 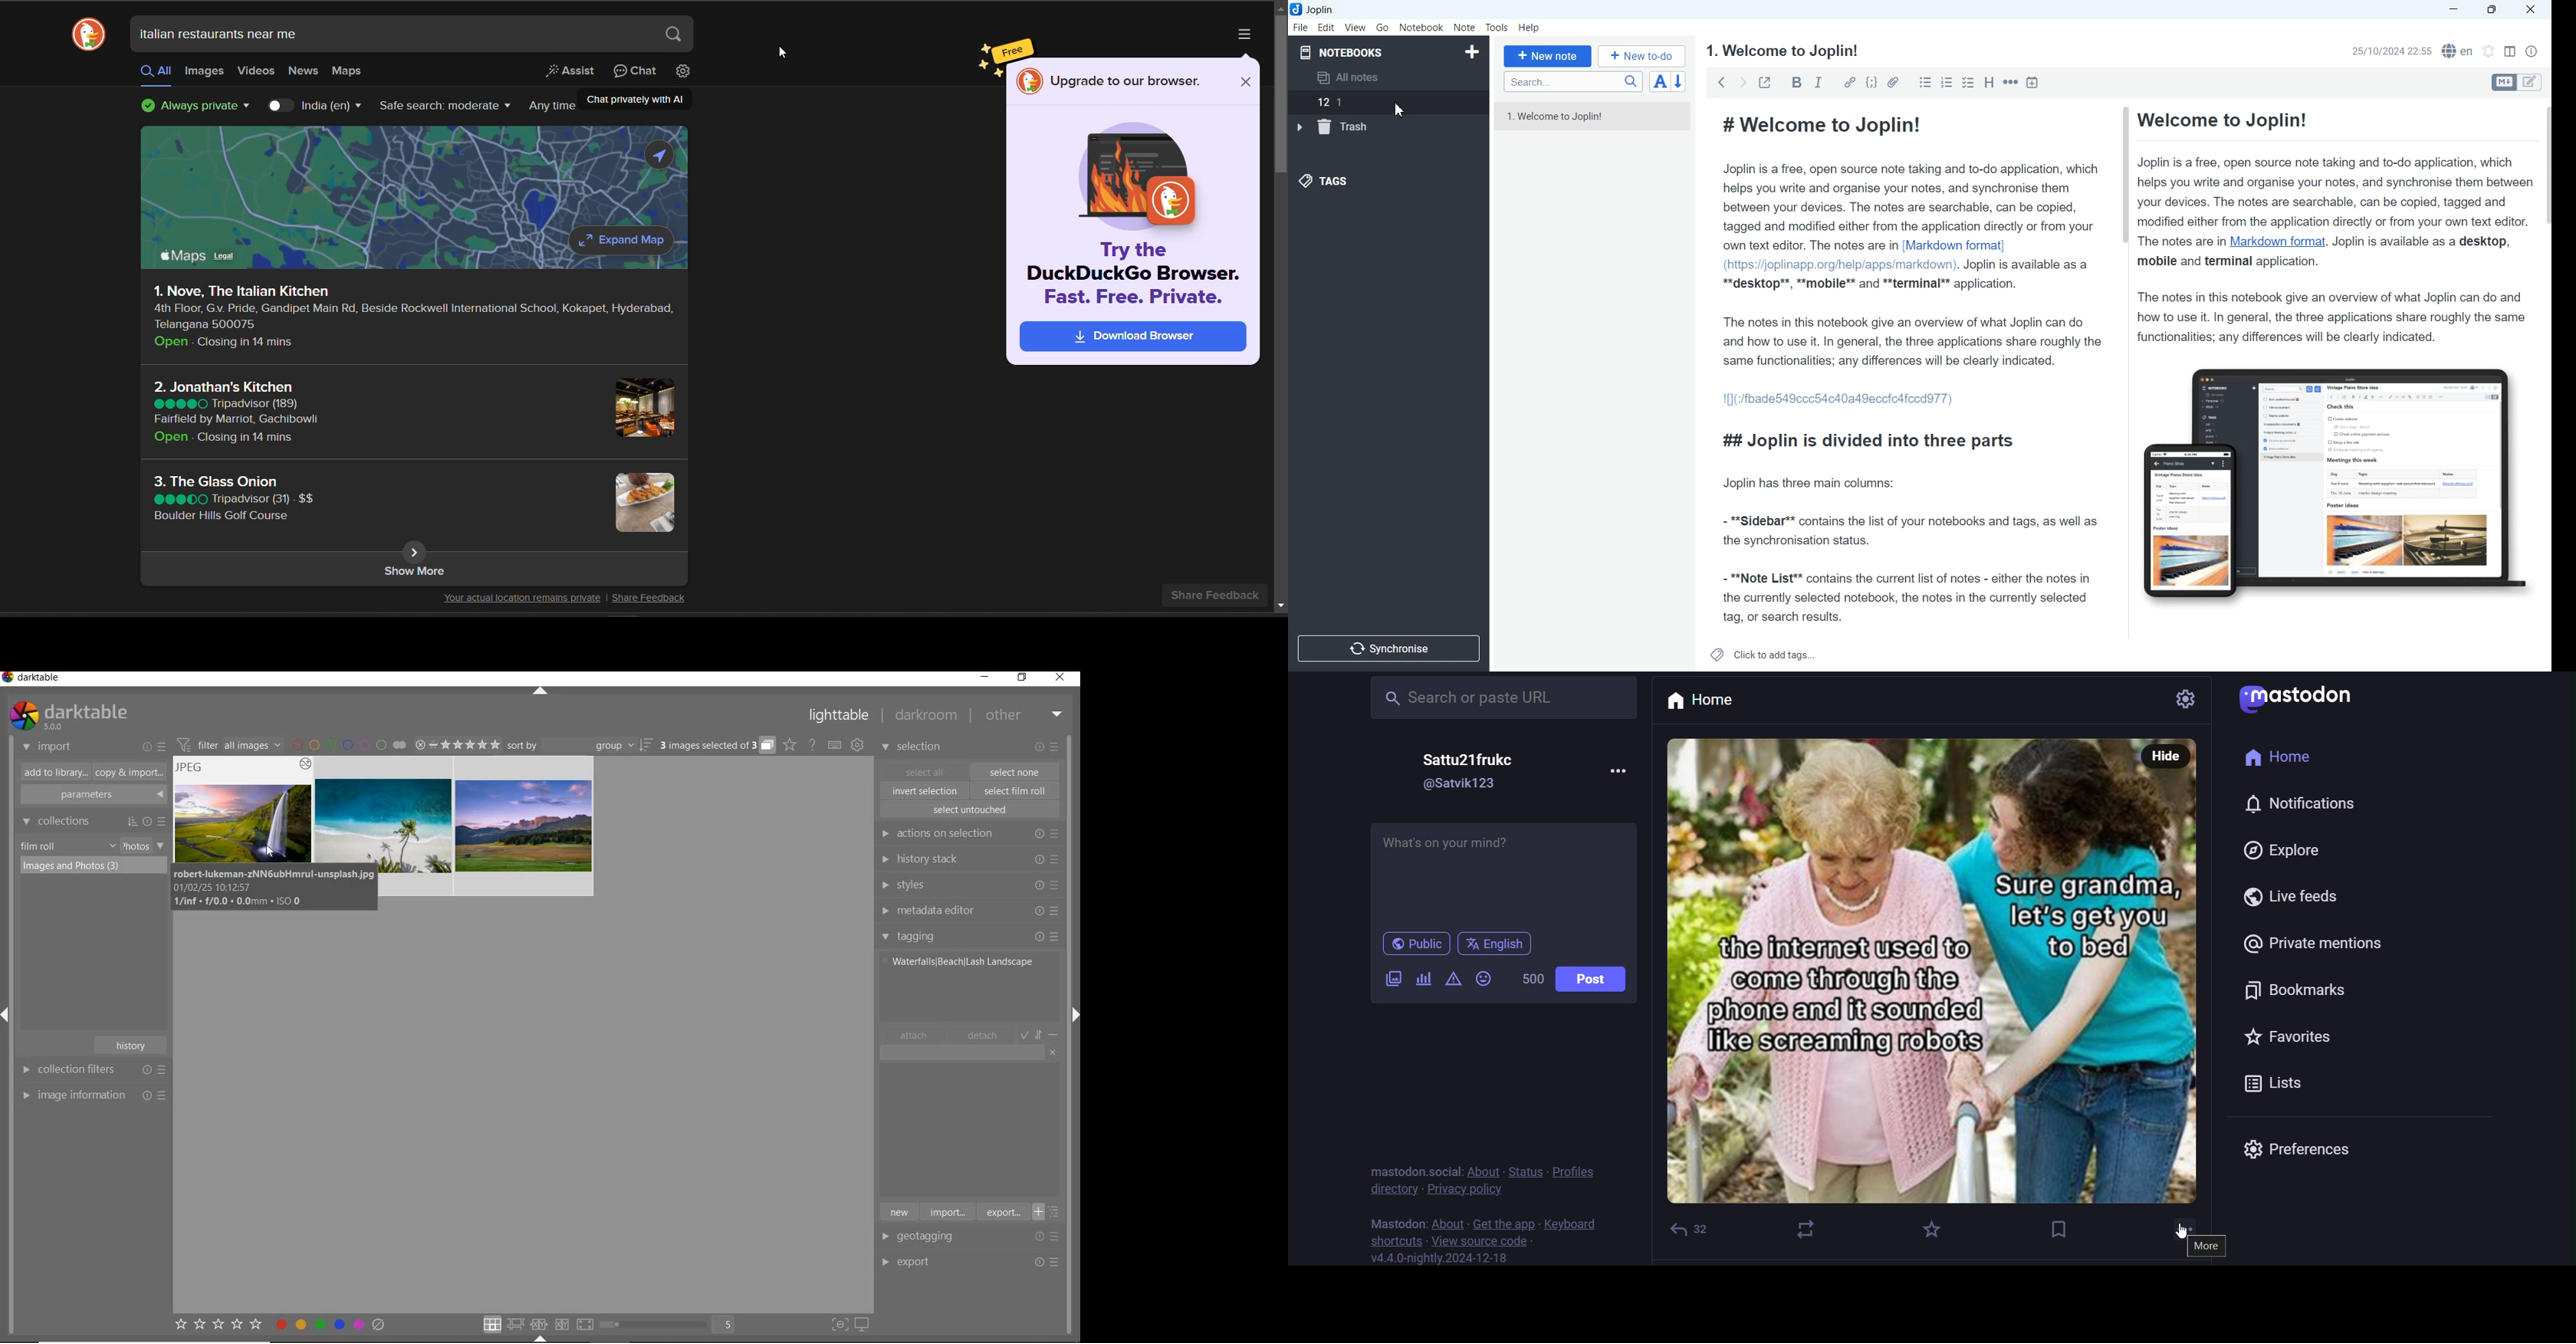 What do you see at coordinates (2495, 10) in the screenshot?
I see `Maximize` at bounding box center [2495, 10].